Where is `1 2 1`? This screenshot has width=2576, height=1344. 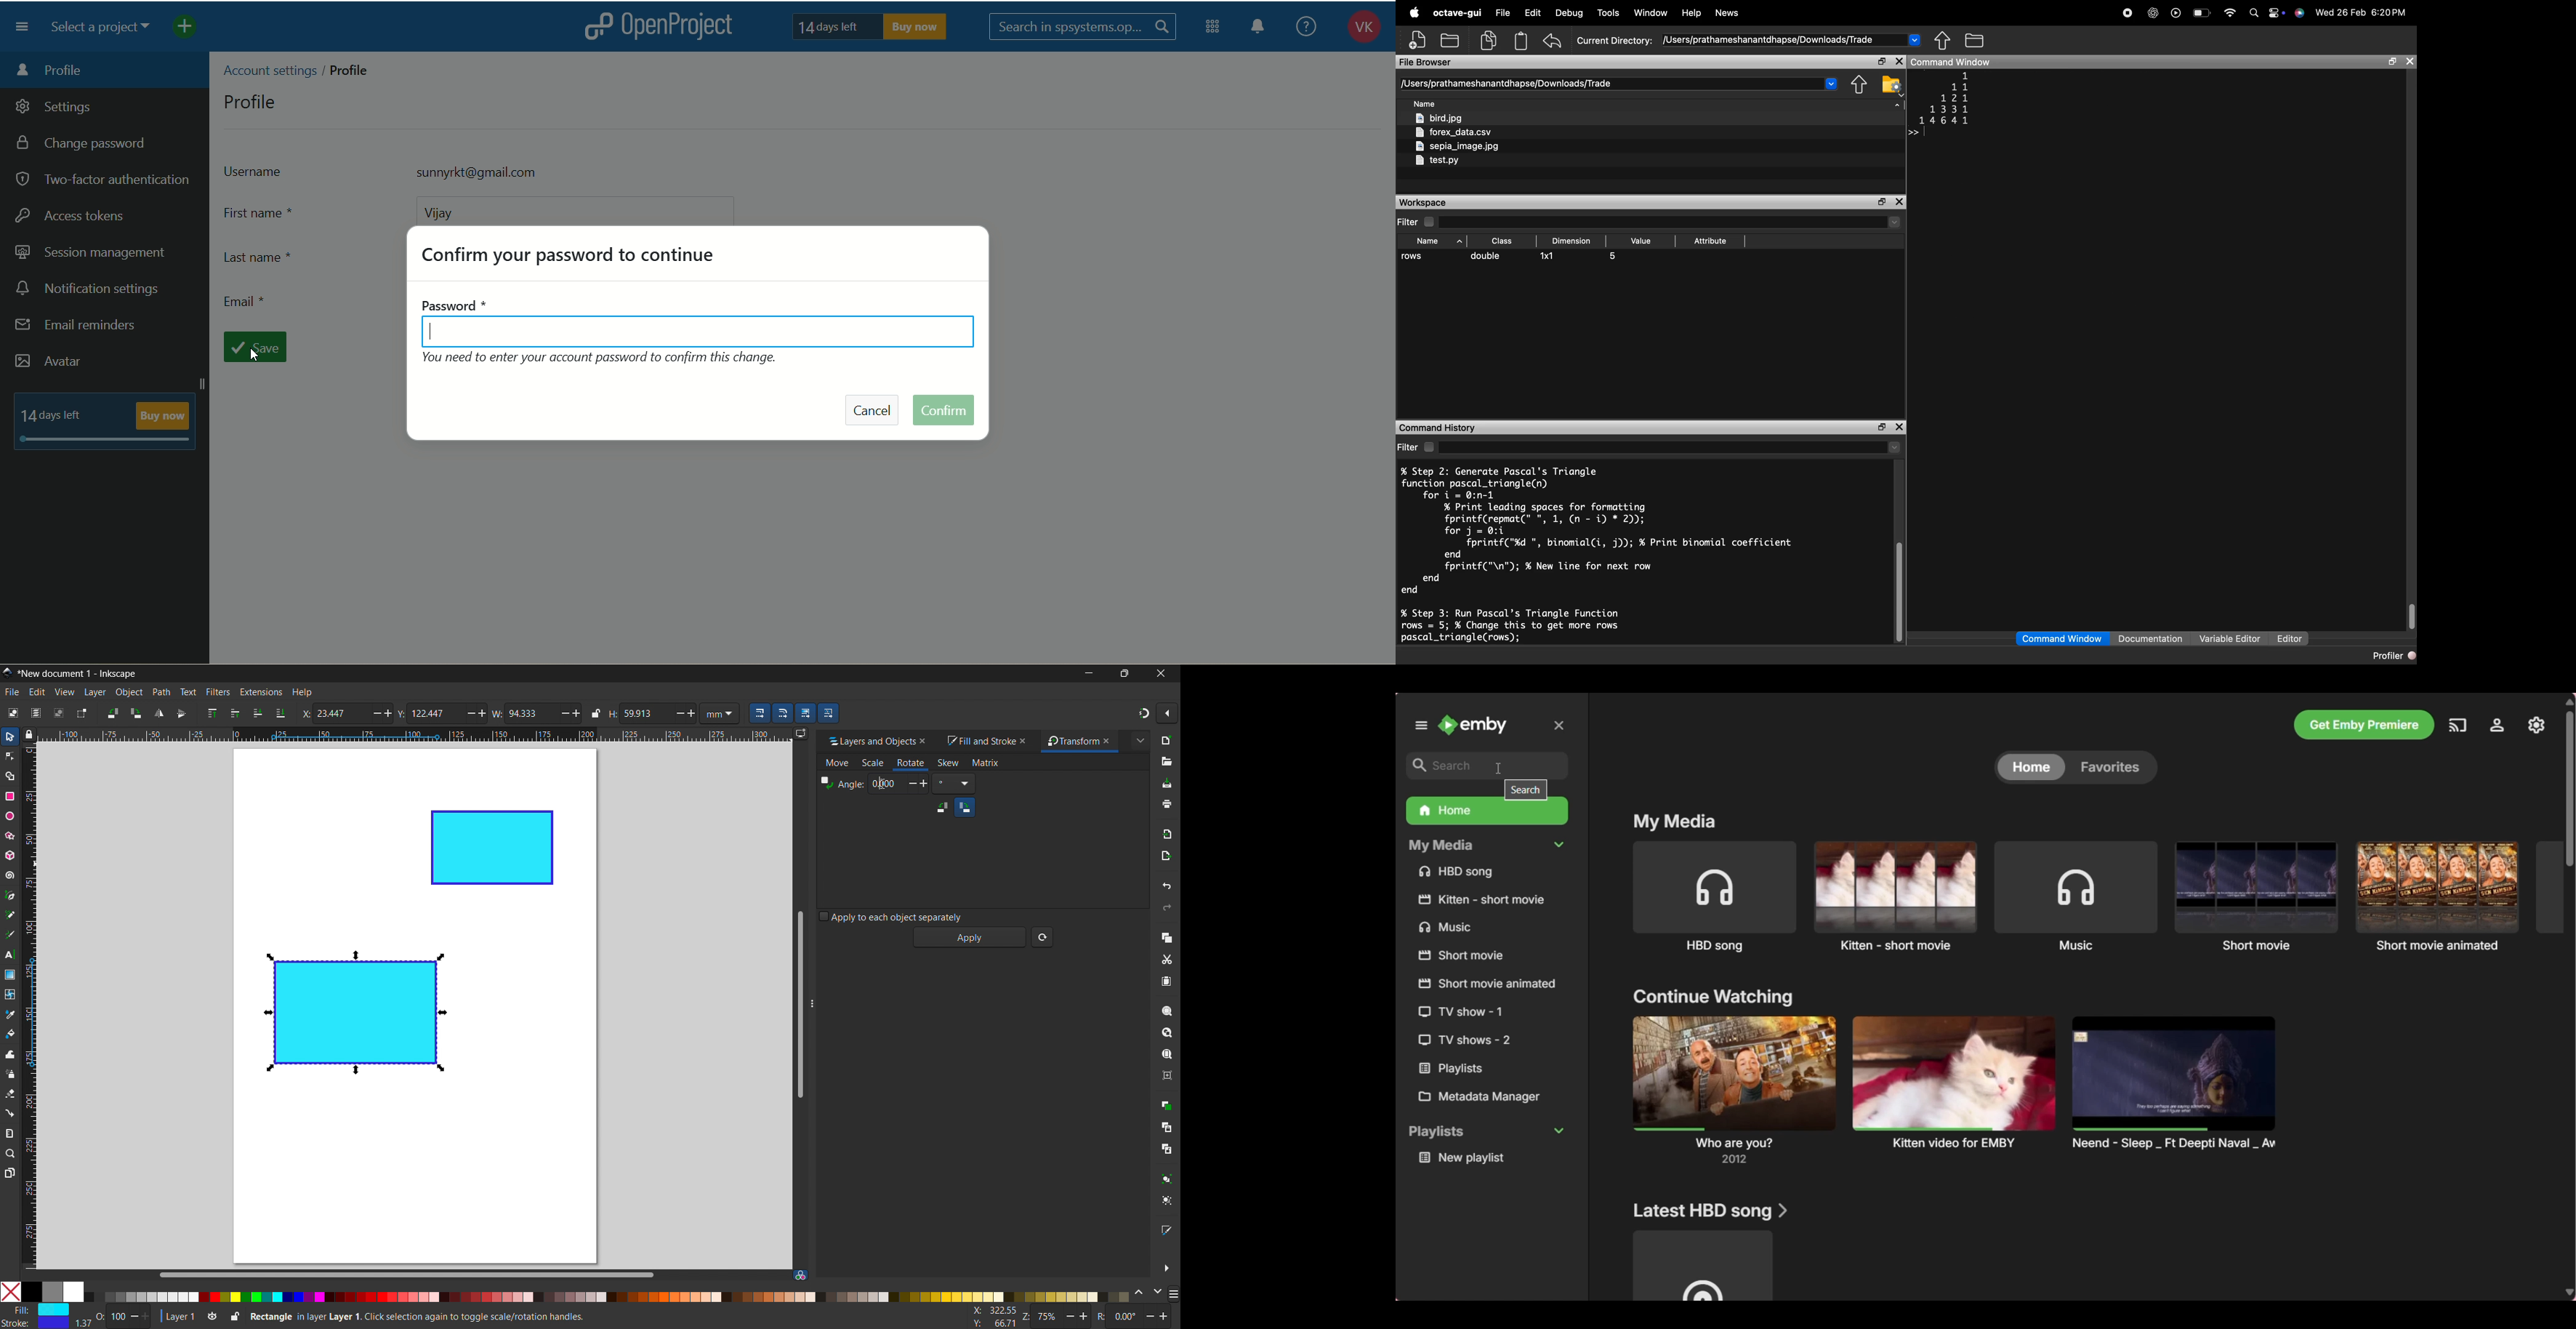 1 2 1 is located at coordinates (1953, 98).